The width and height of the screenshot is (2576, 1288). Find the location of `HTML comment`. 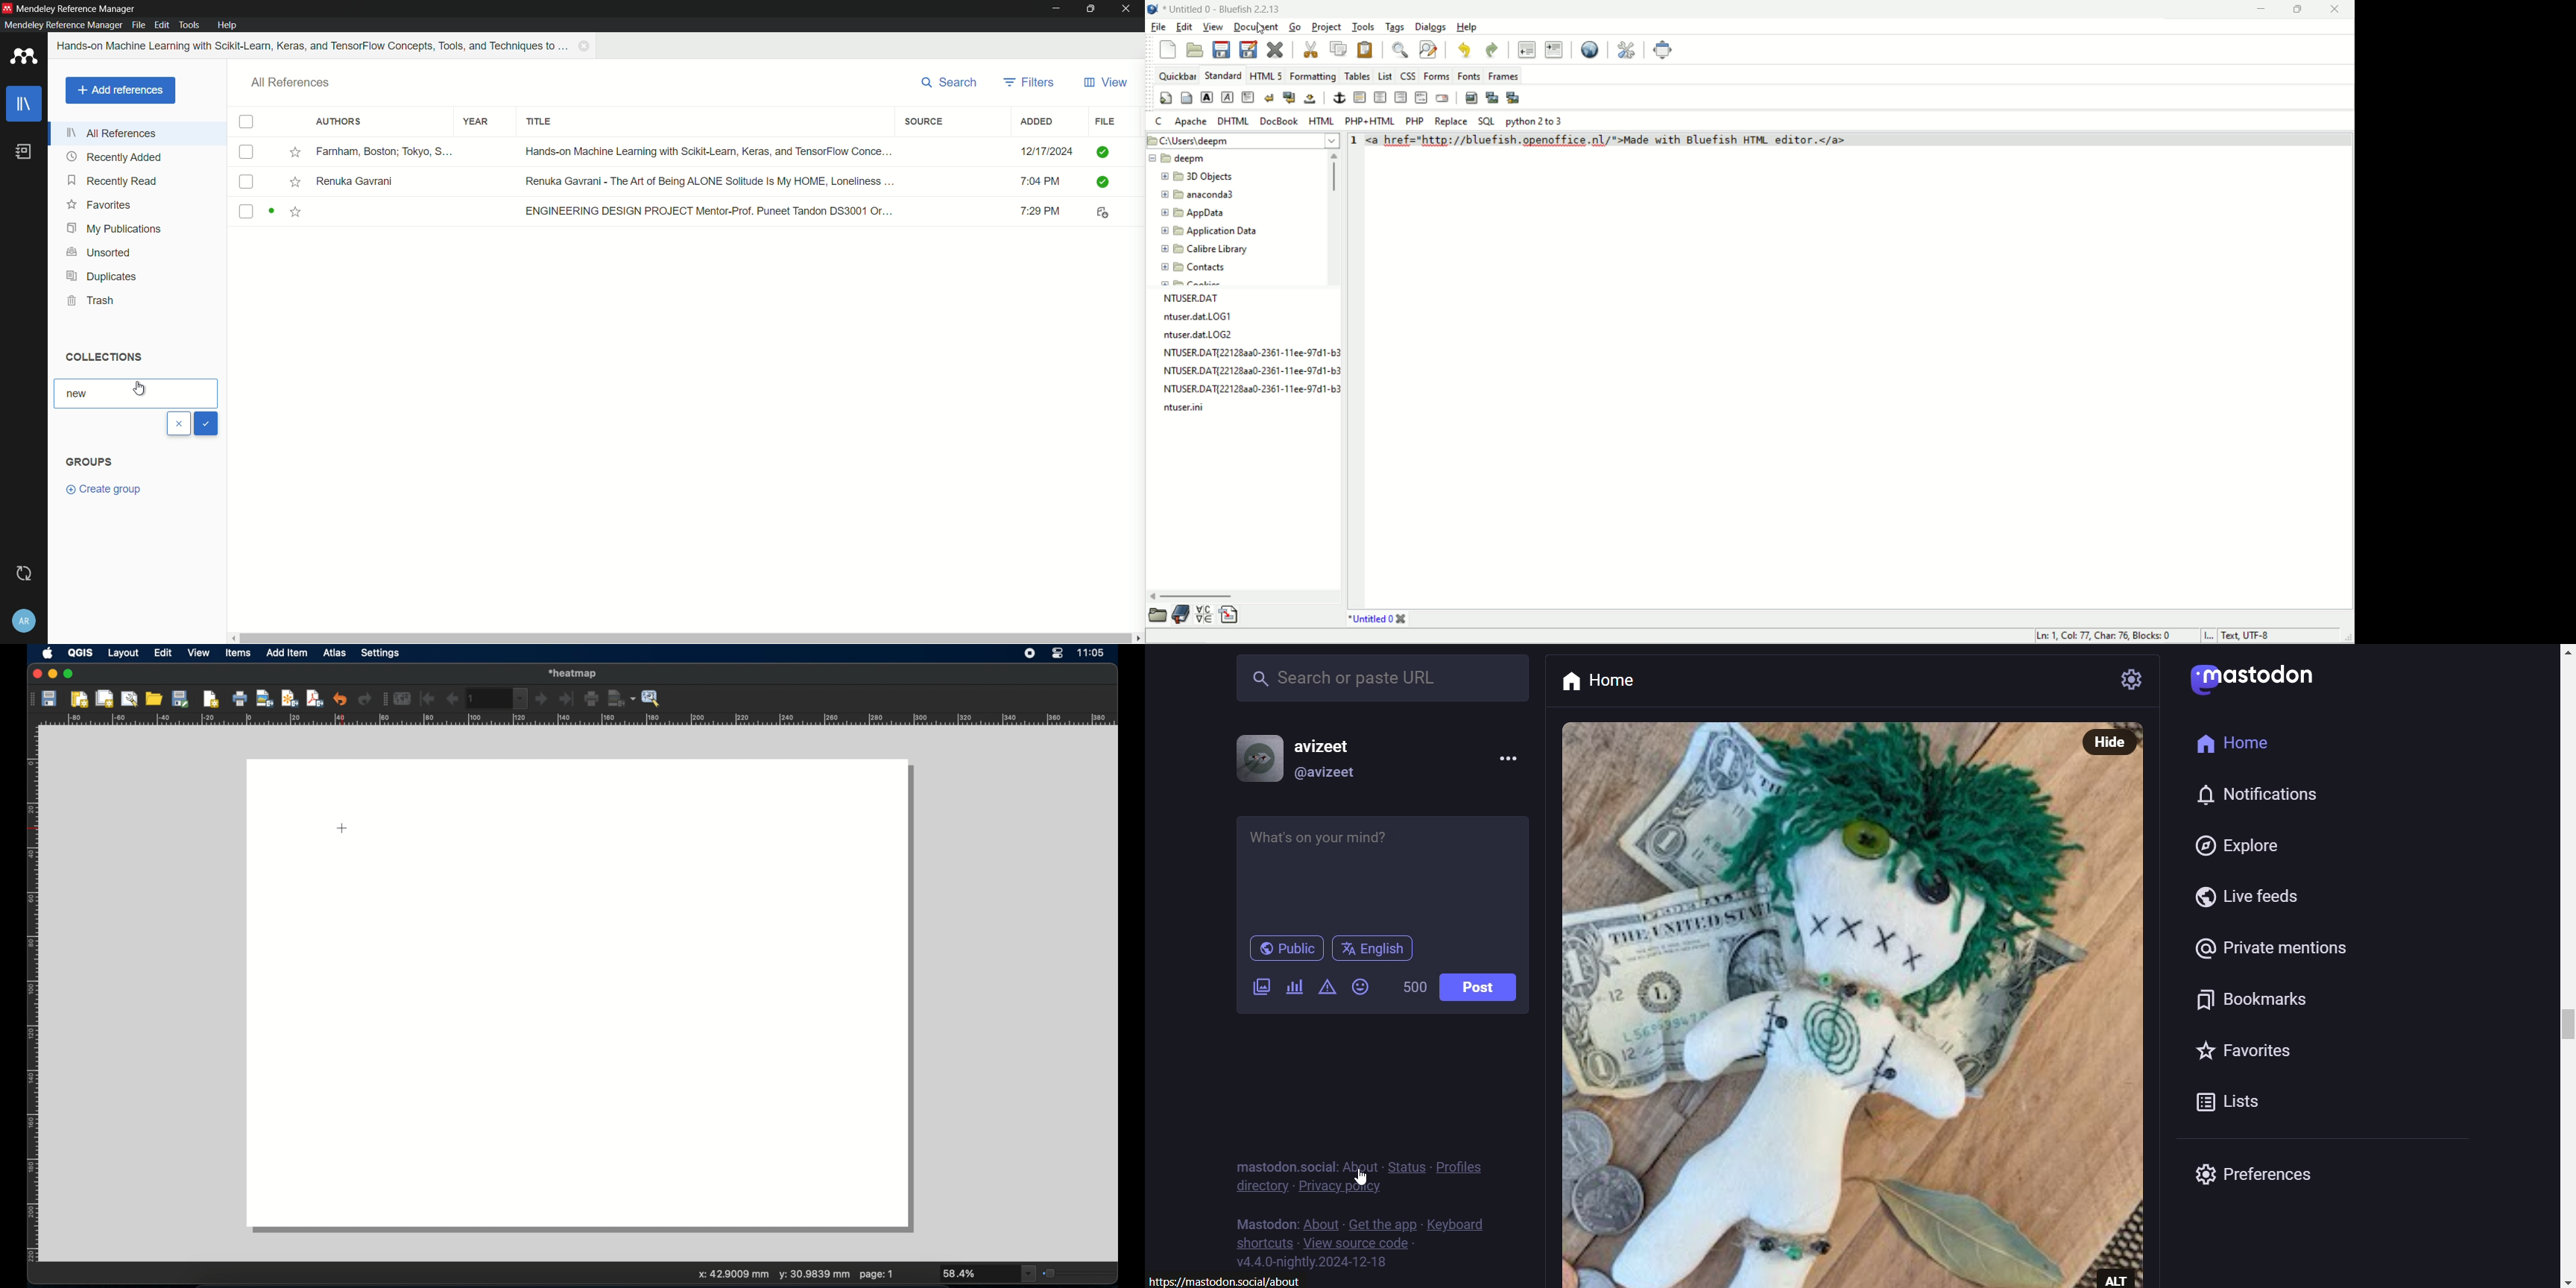

HTML comment is located at coordinates (1421, 98).